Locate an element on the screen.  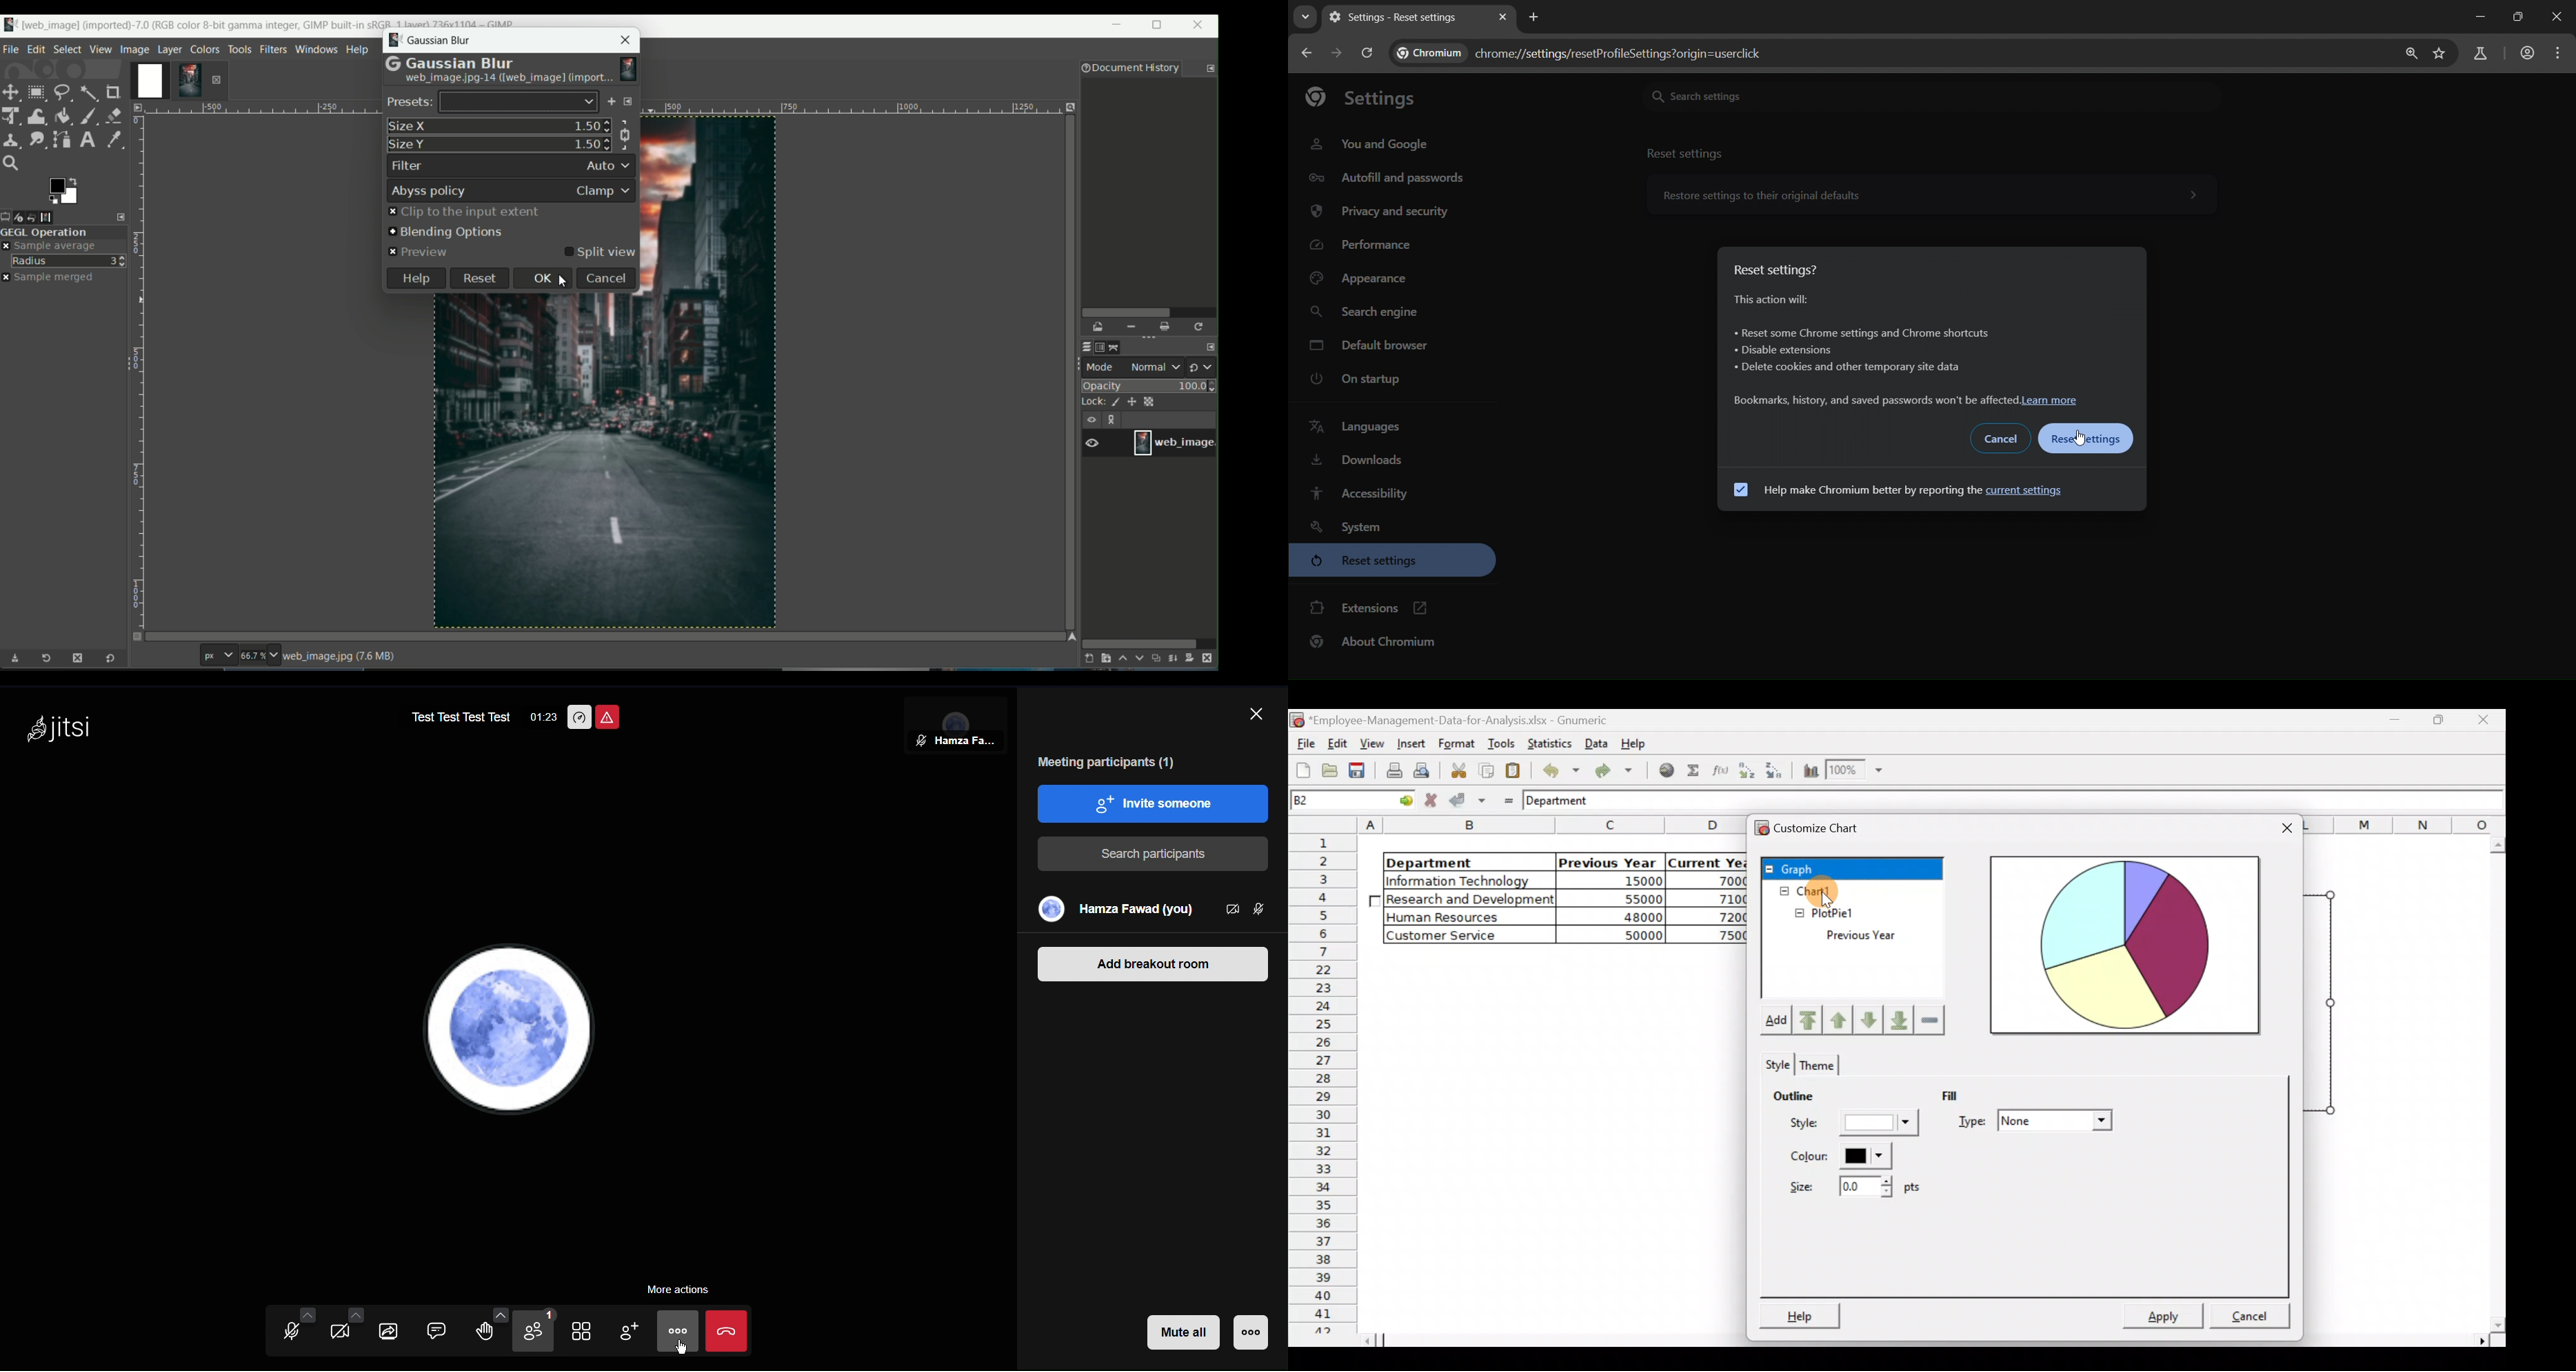
device status is located at coordinates (23, 217).